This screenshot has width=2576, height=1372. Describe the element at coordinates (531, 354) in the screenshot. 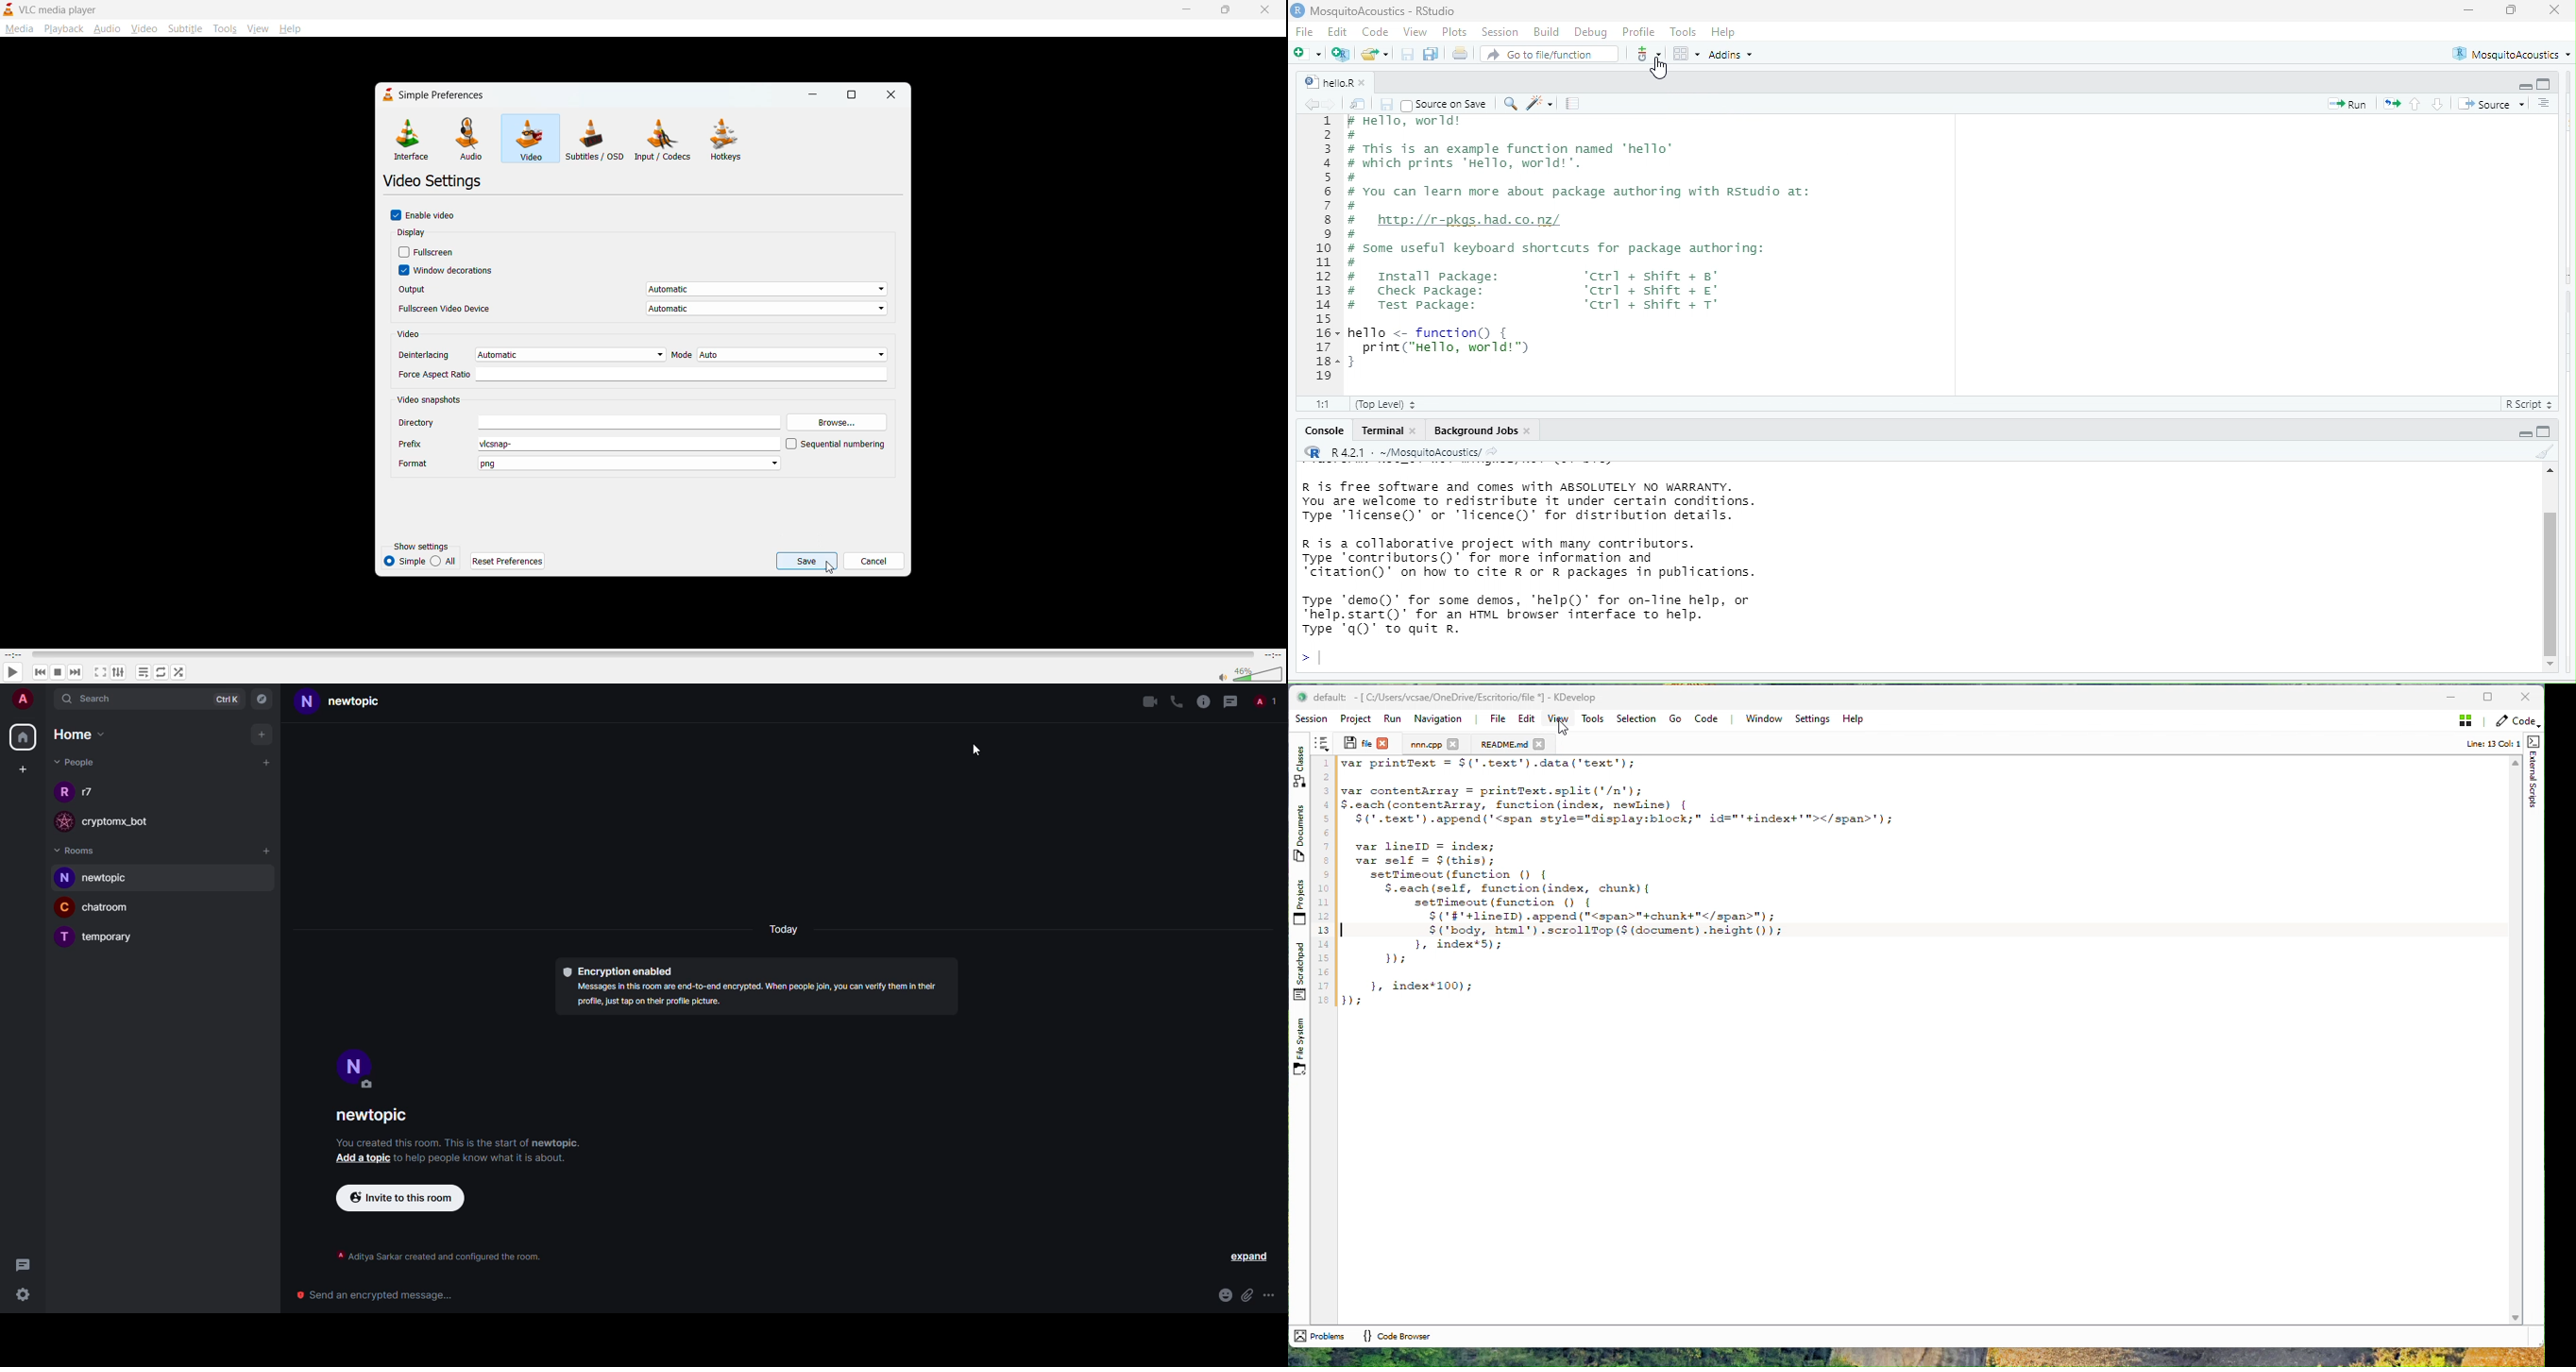

I see `deinterlacing` at that location.